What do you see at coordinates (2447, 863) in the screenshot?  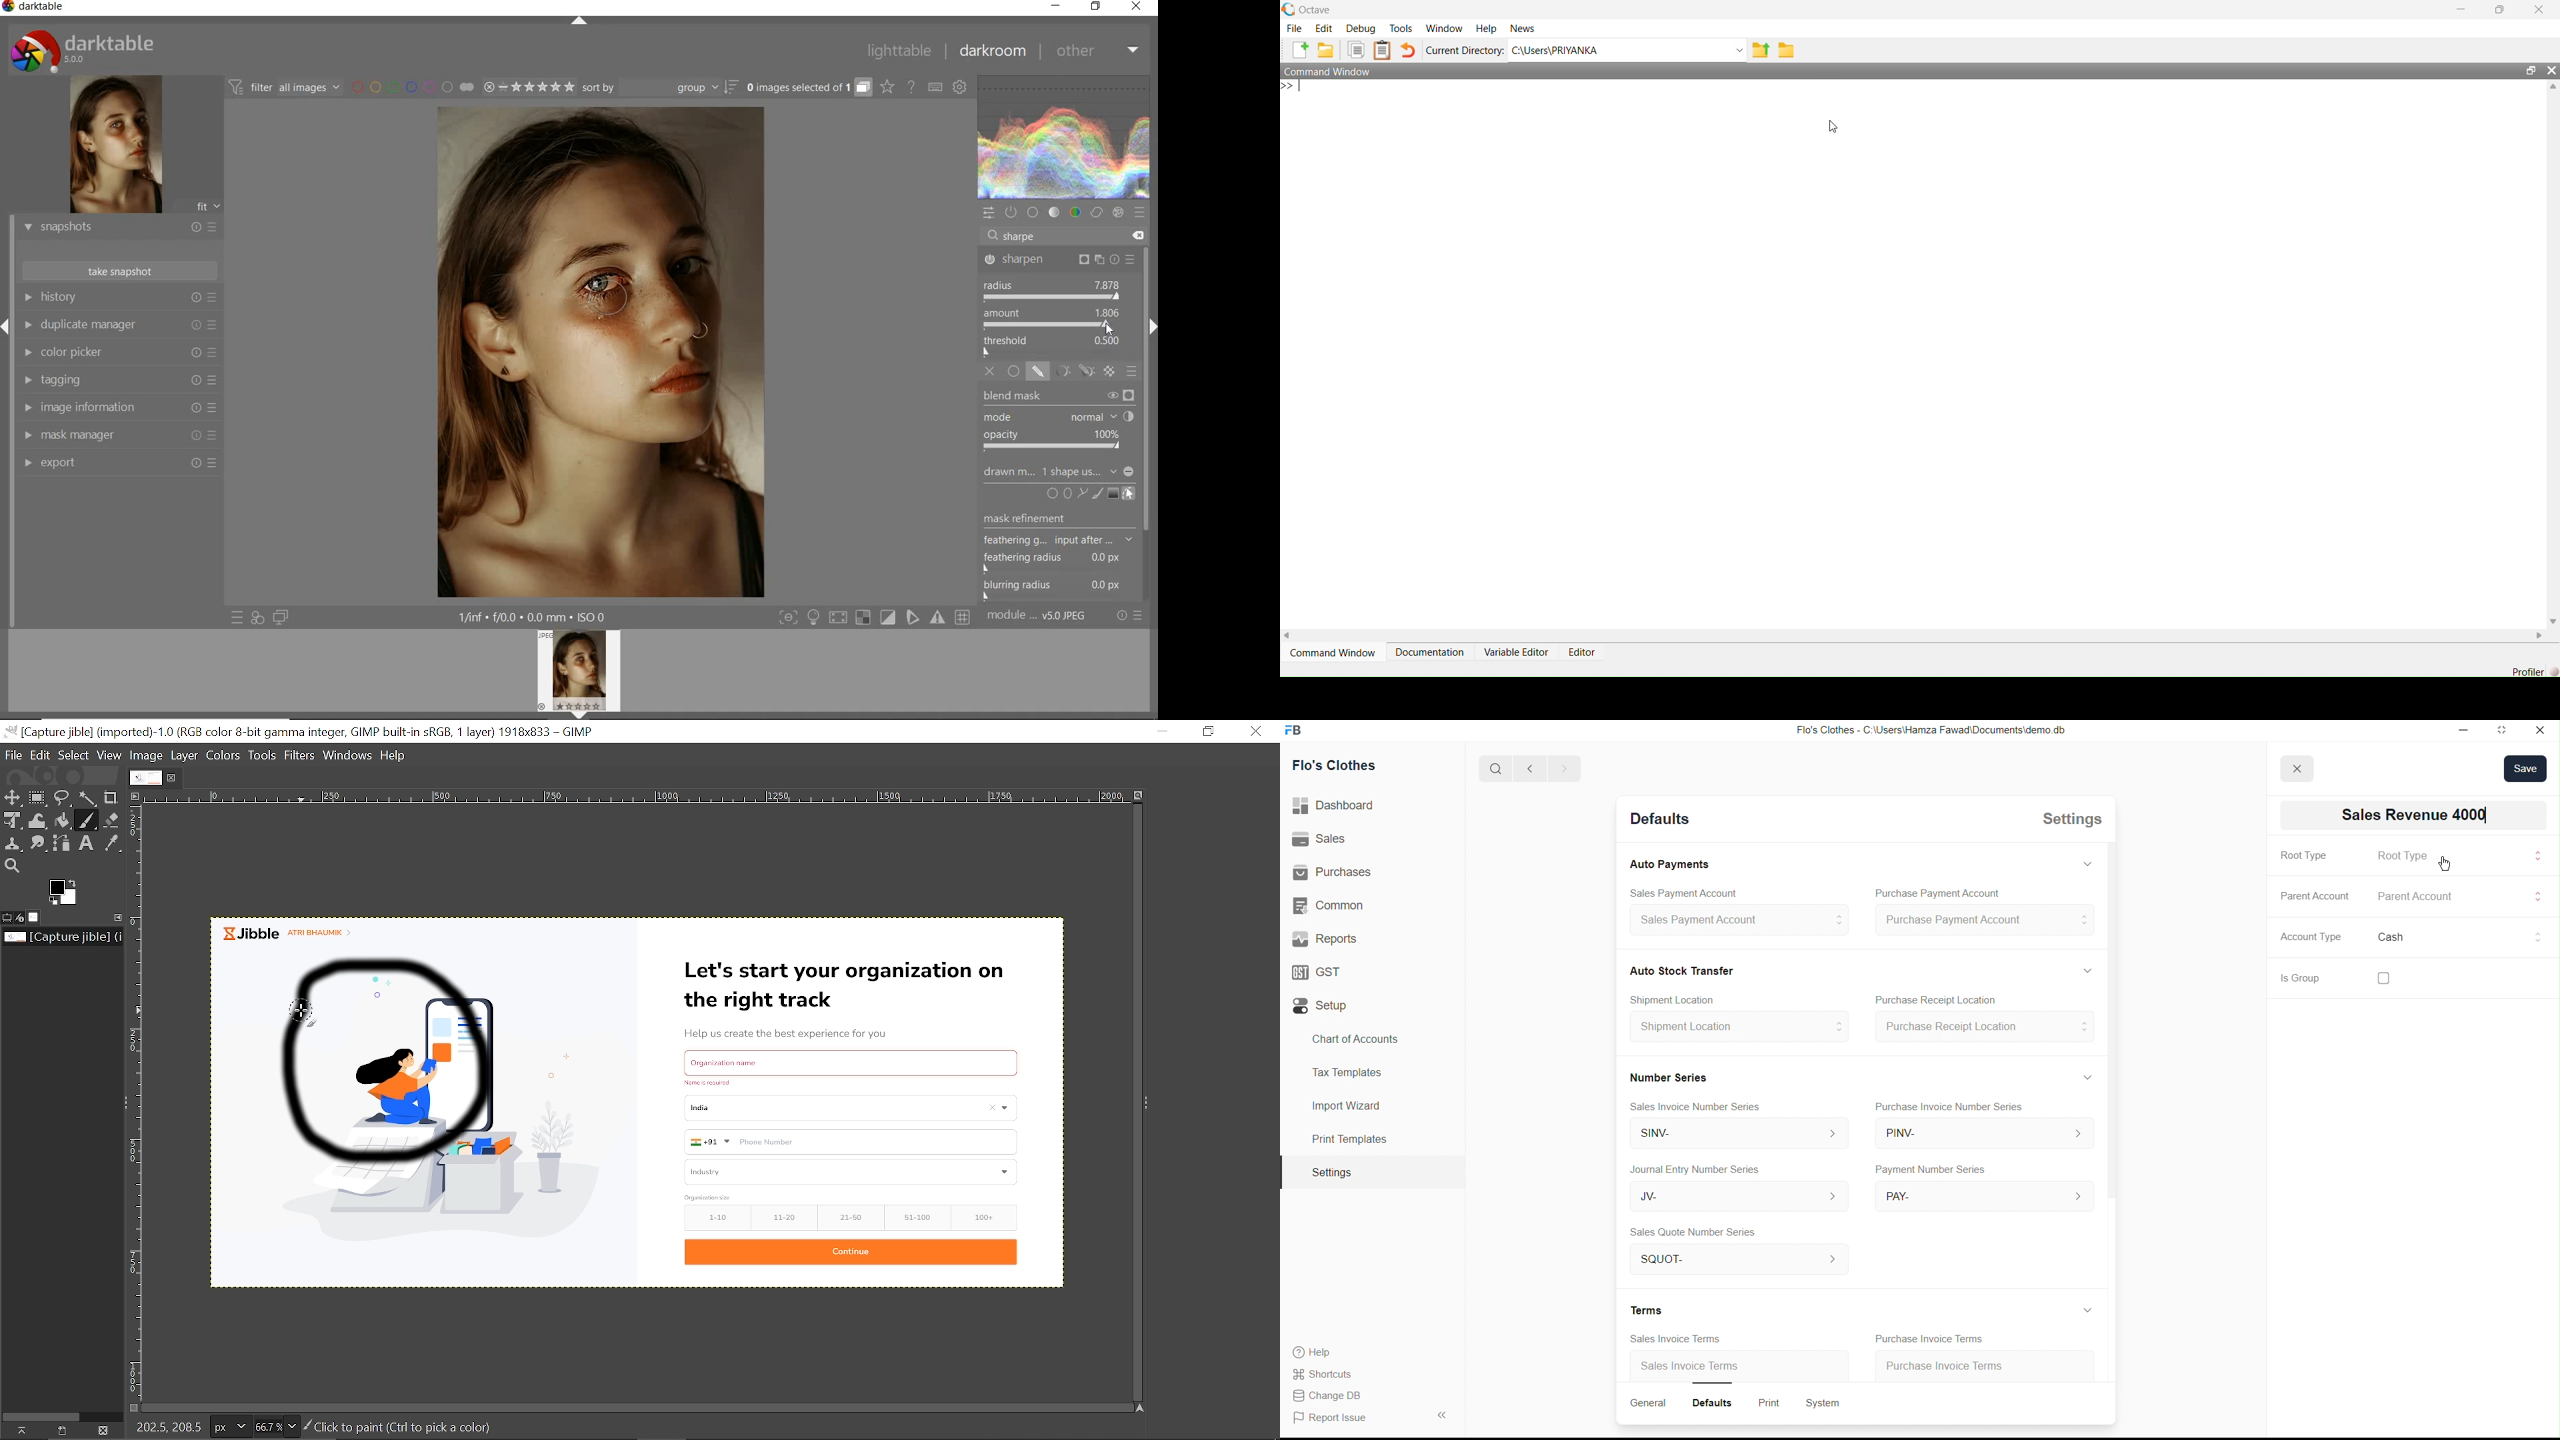 I see `cursor` at bounding box center [2447, 863].